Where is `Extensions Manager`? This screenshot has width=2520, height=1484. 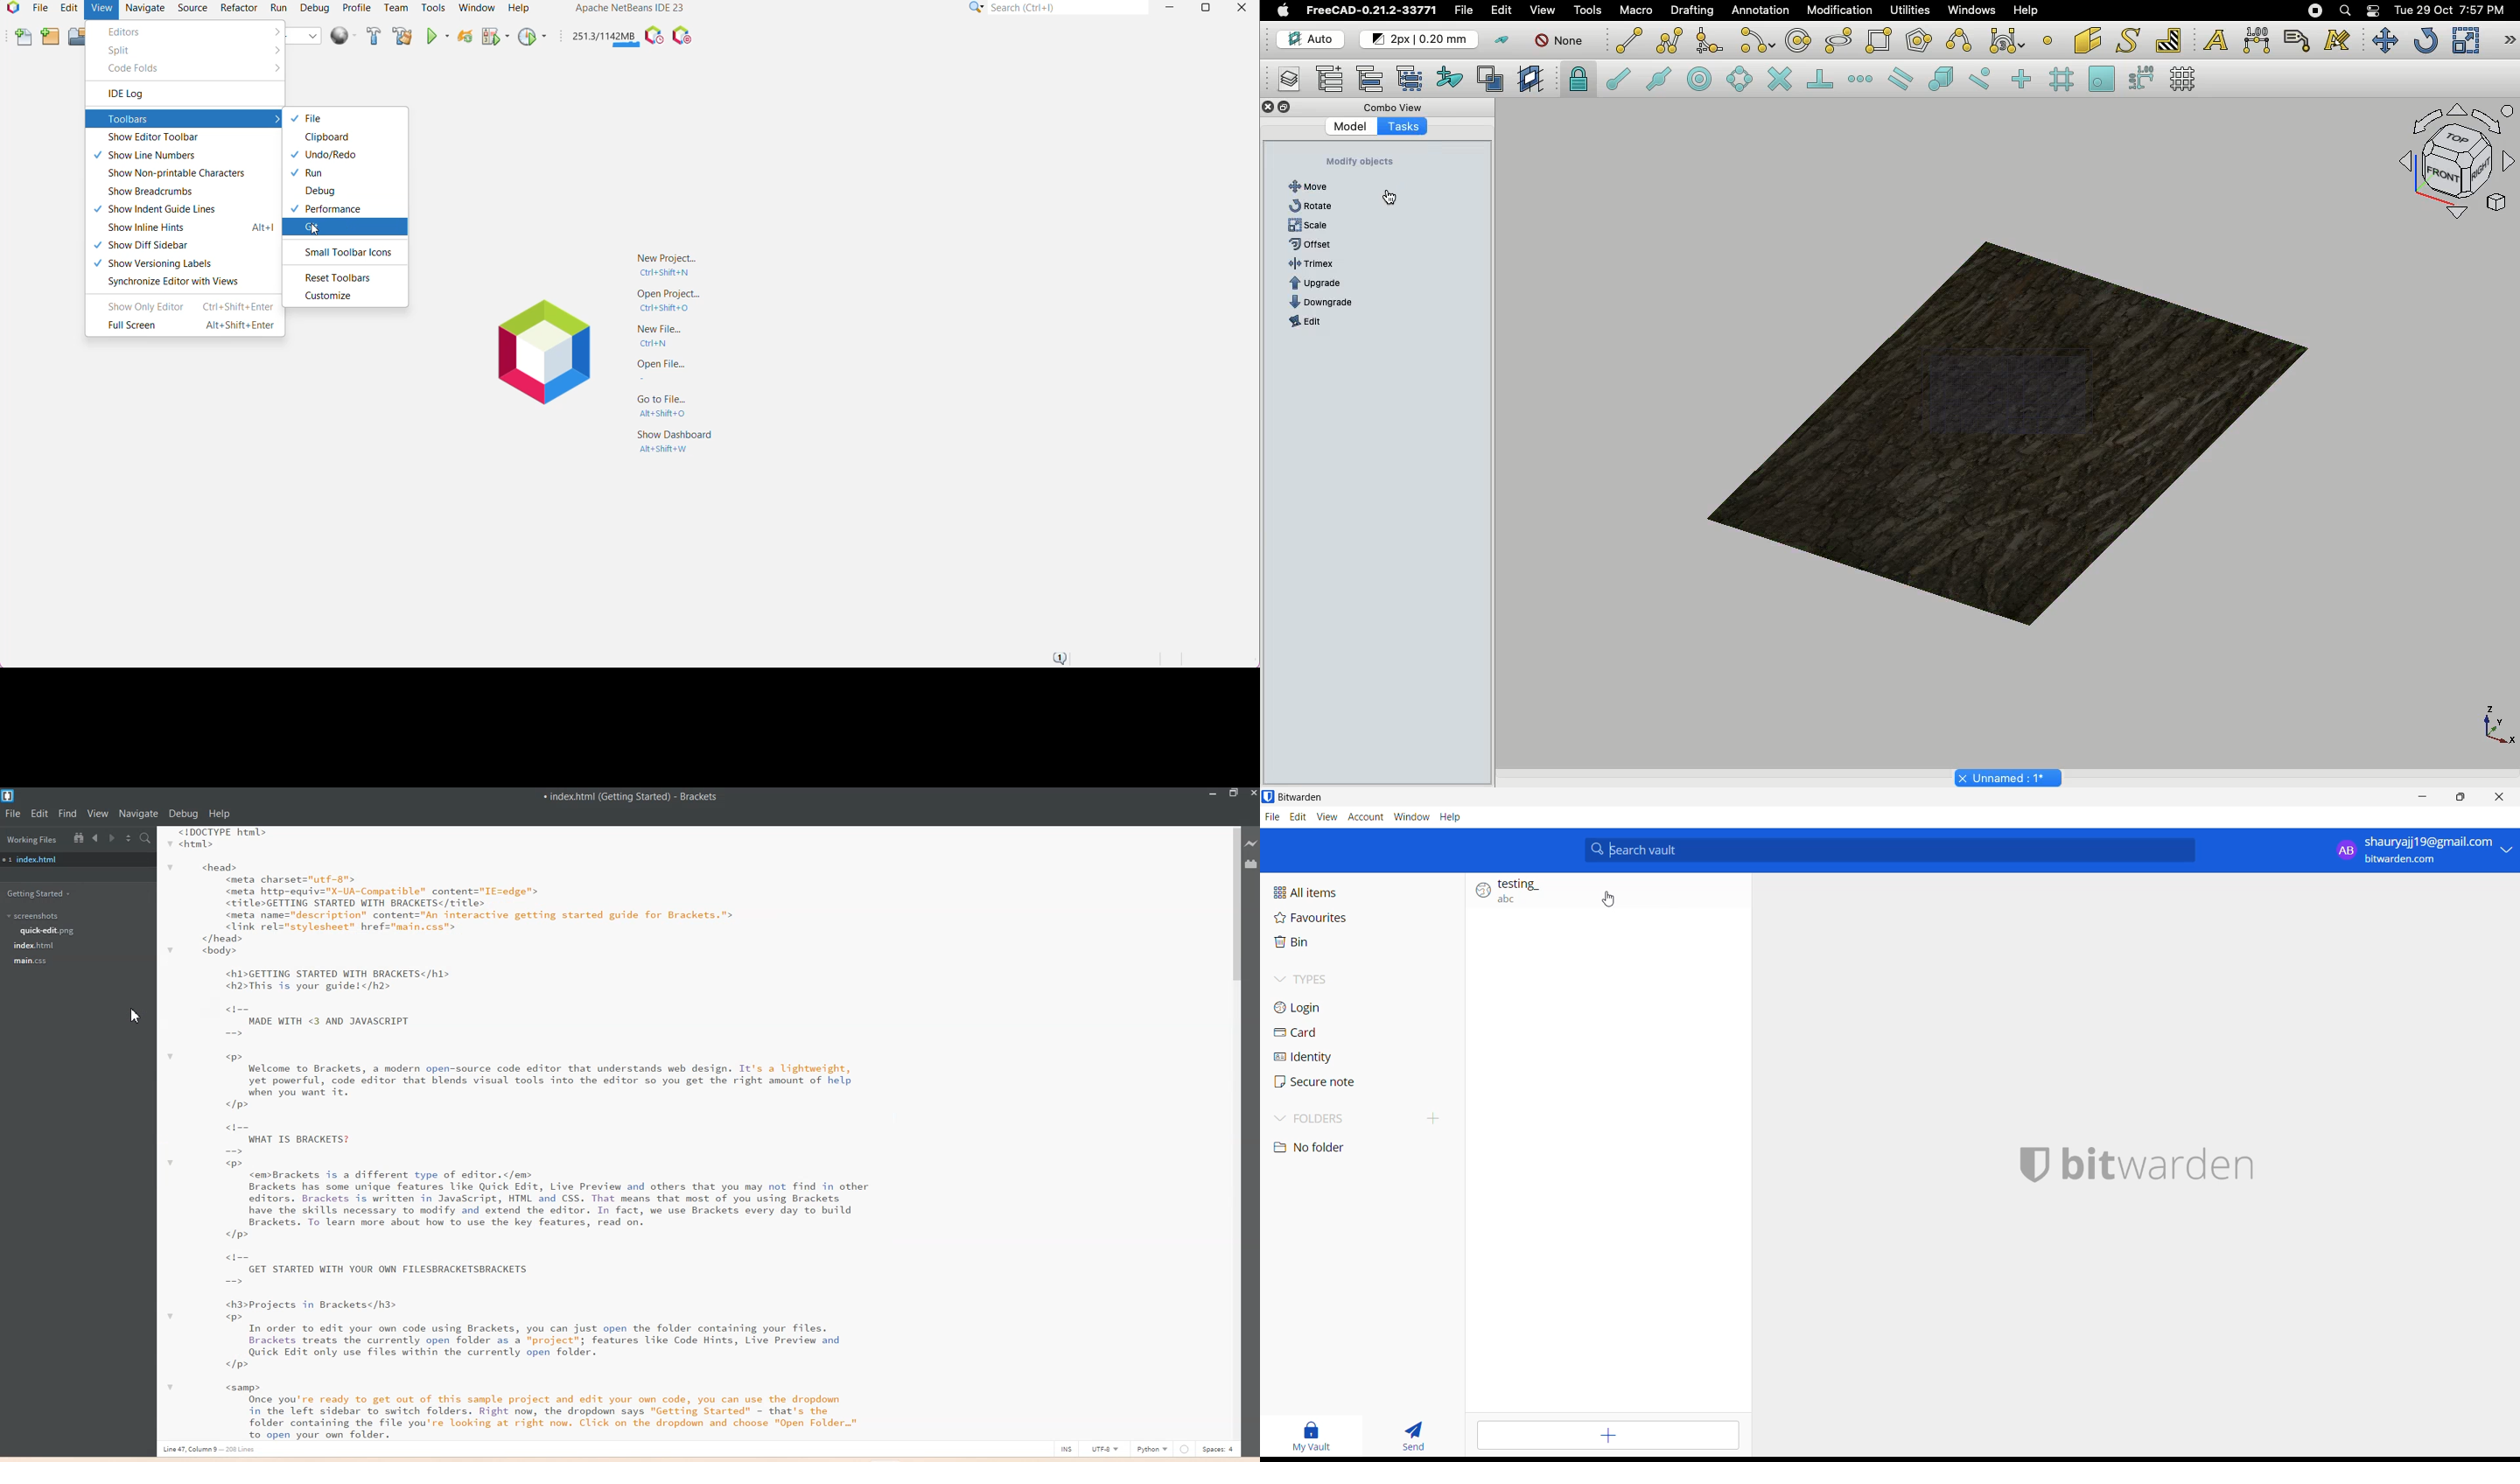
Extensions Manager is located at coordinates (1251, 863).